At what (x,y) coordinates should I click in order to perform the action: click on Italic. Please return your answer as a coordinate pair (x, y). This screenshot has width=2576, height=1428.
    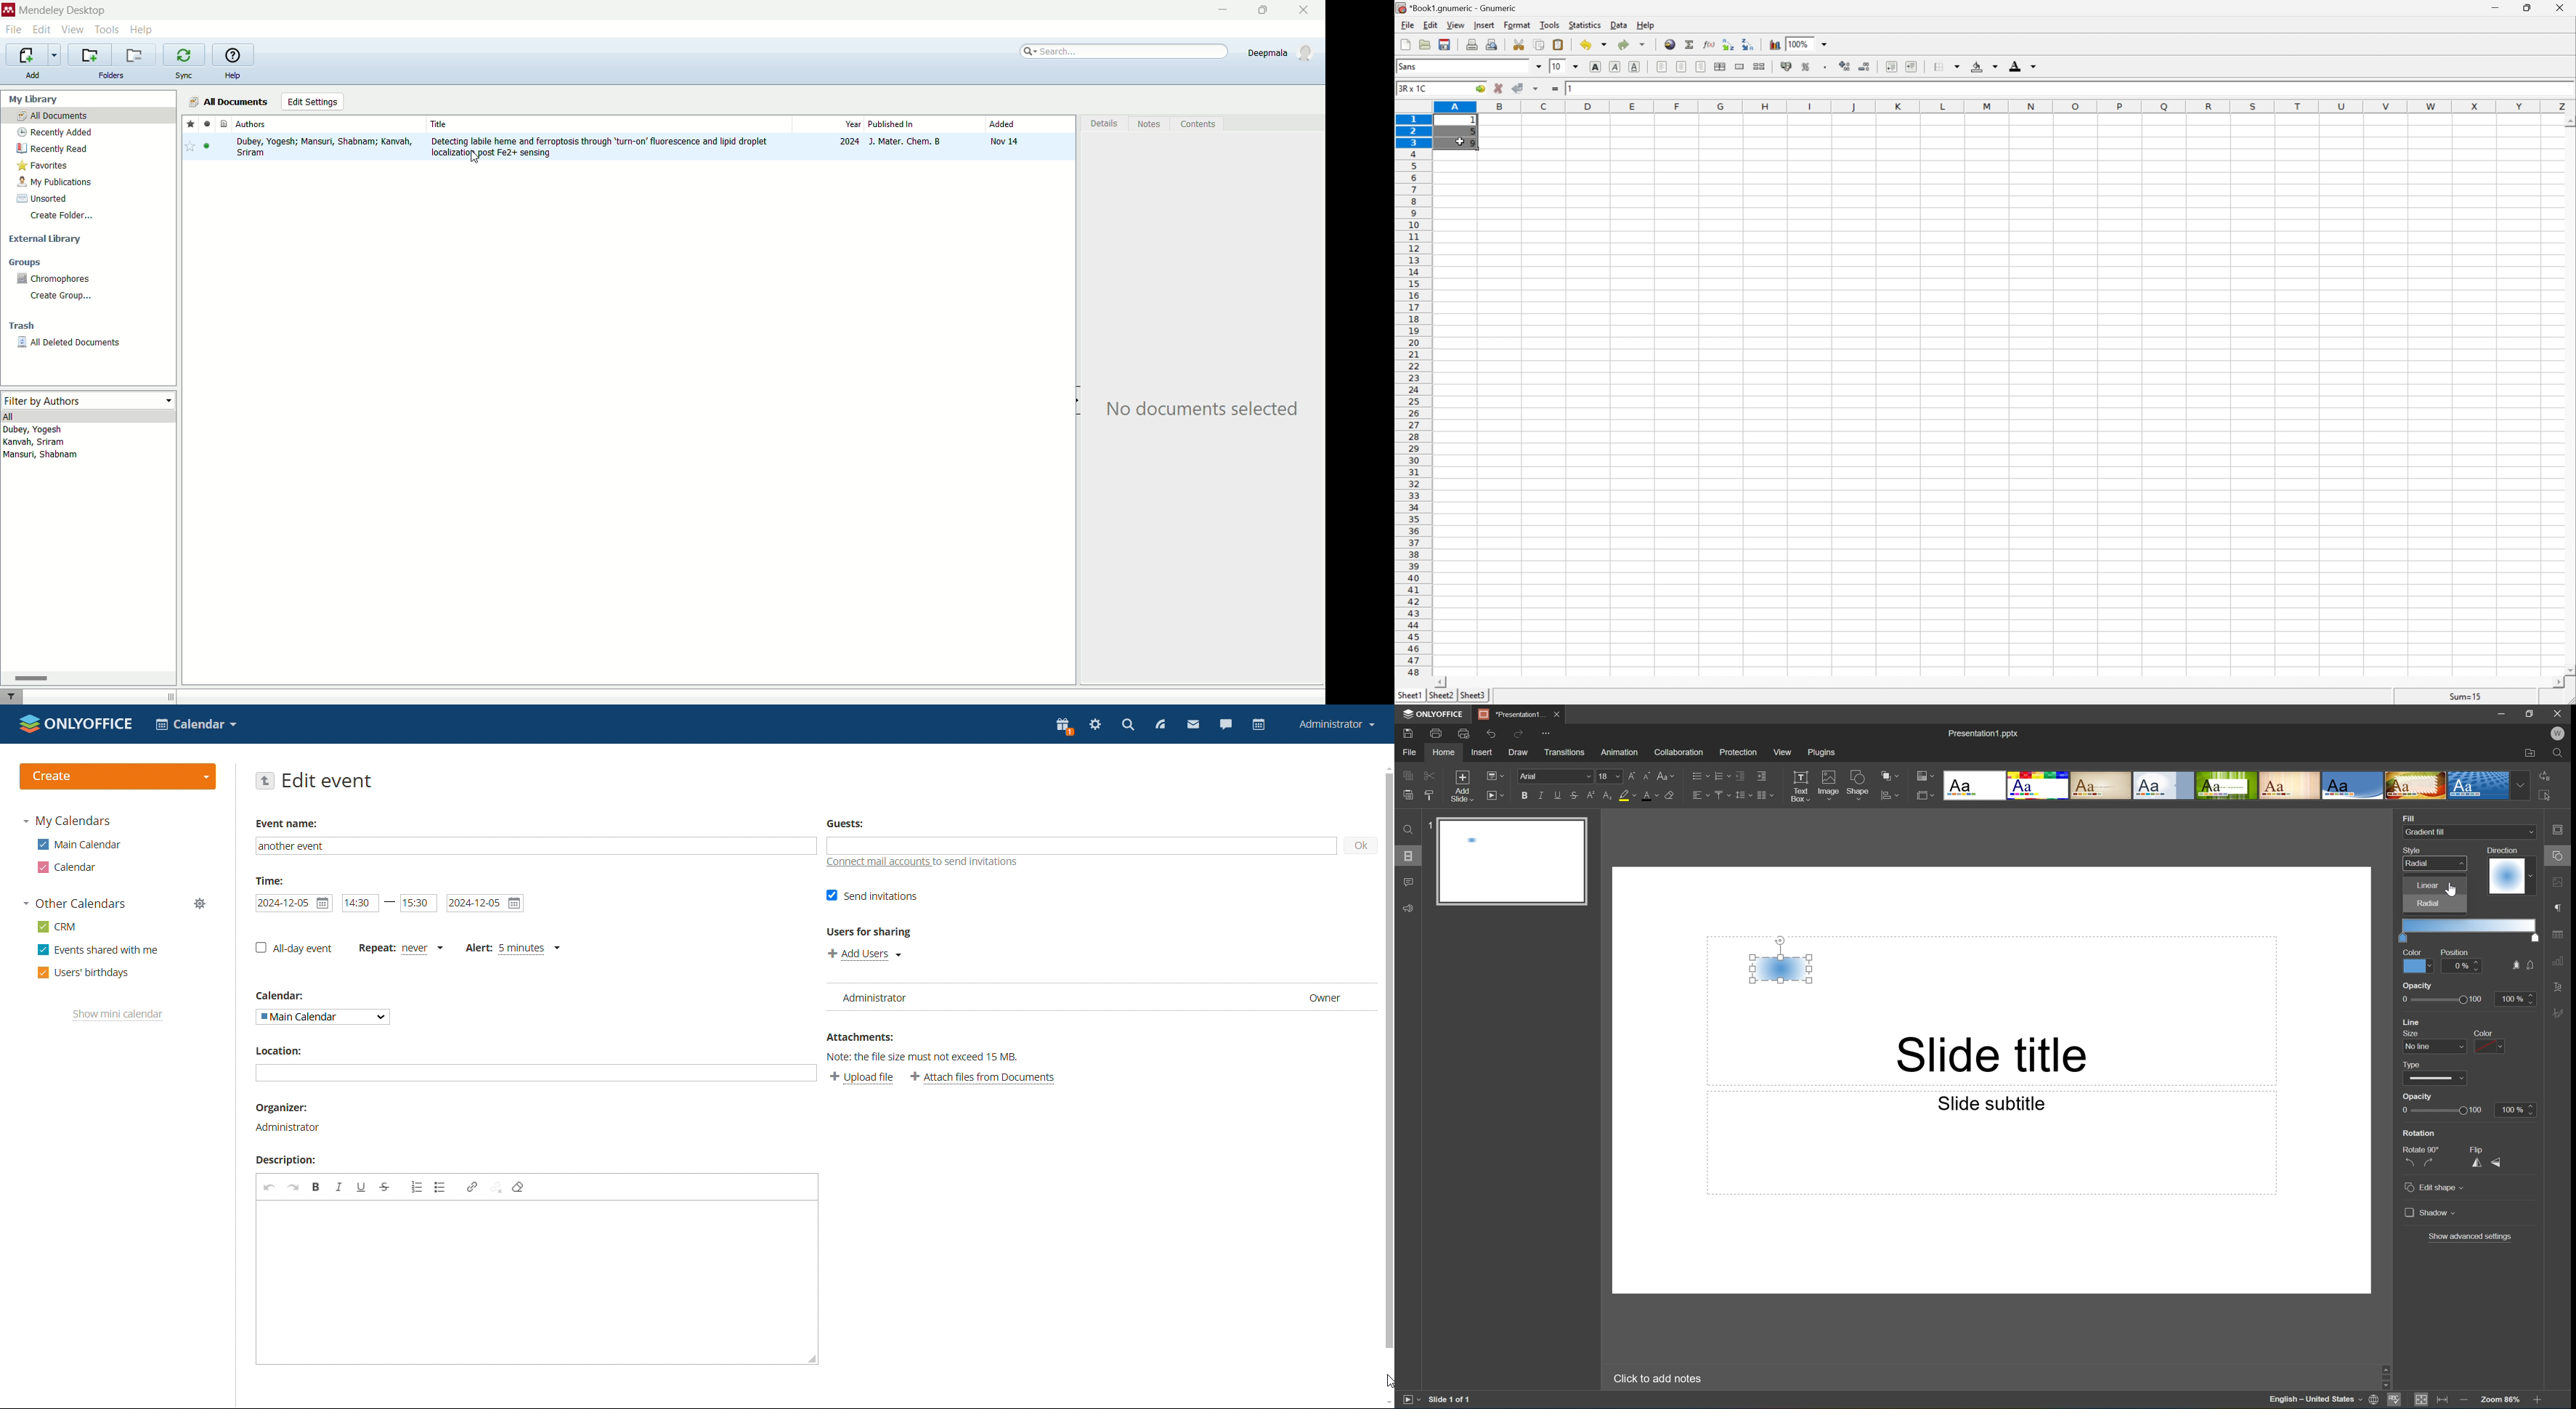
    Looking at the image, I should click on (1540, 796).